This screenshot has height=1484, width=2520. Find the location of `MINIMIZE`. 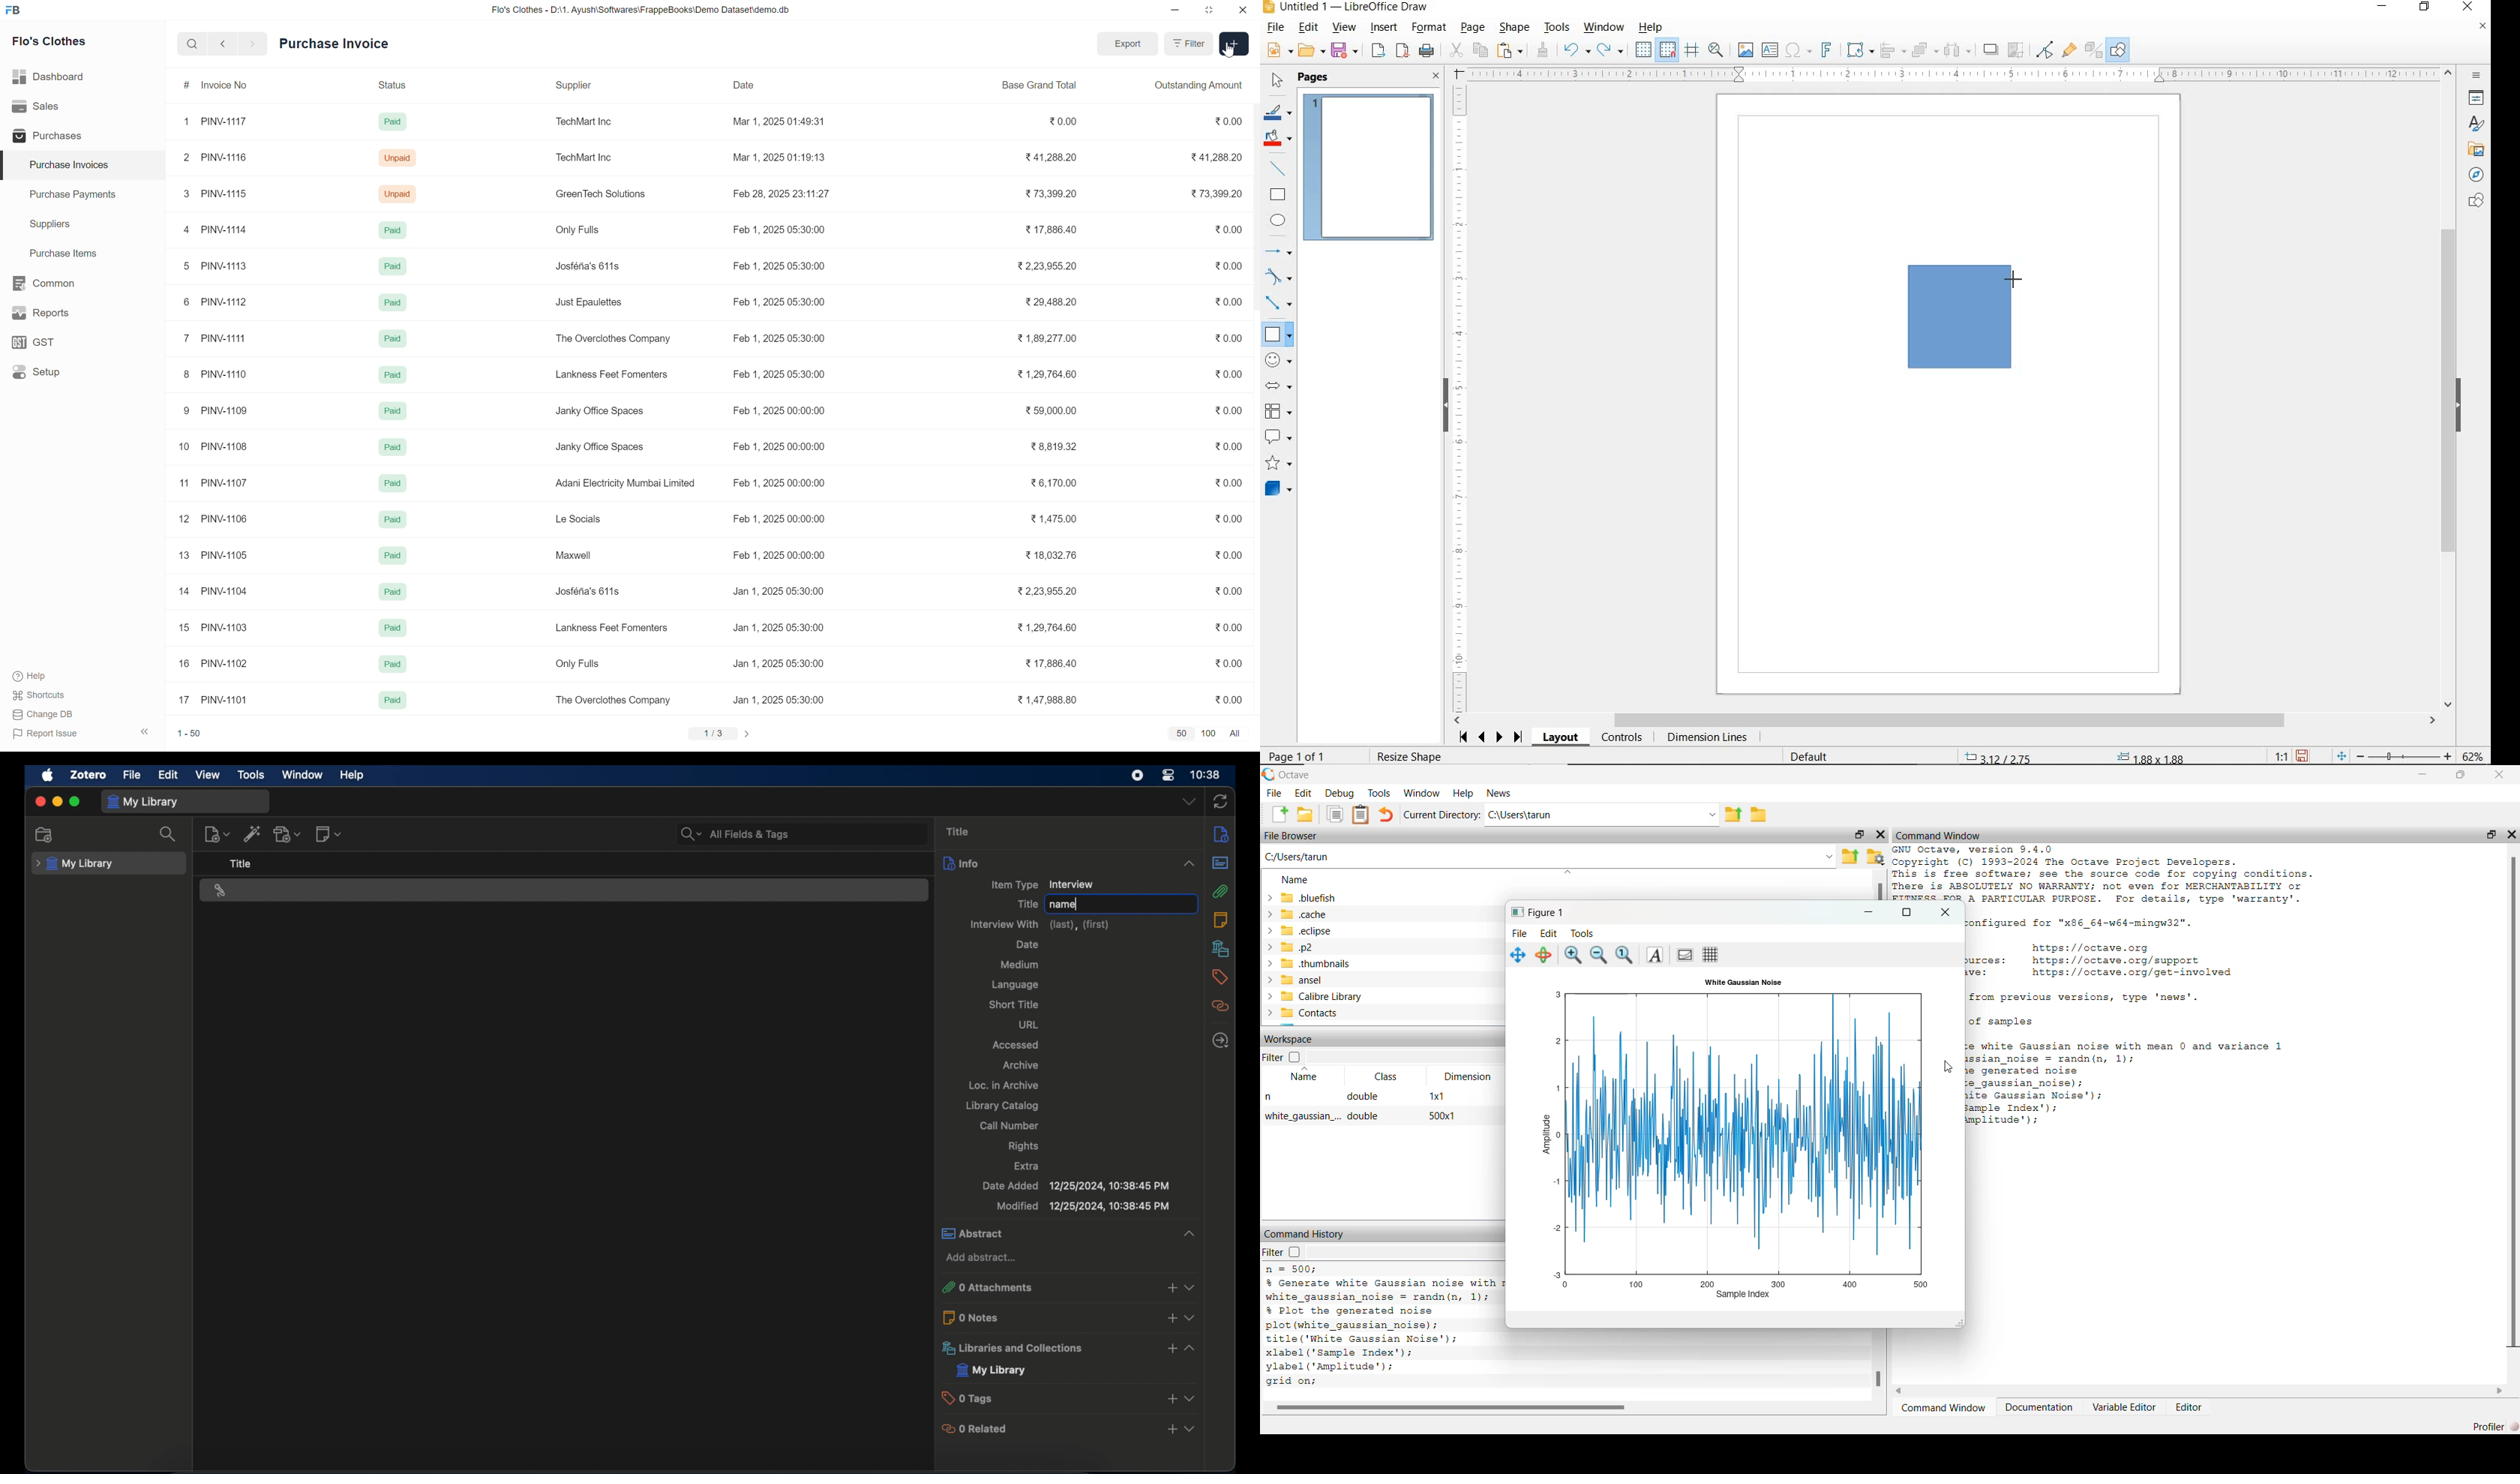

MINIMIZE is located at coordinates (2386, 7).